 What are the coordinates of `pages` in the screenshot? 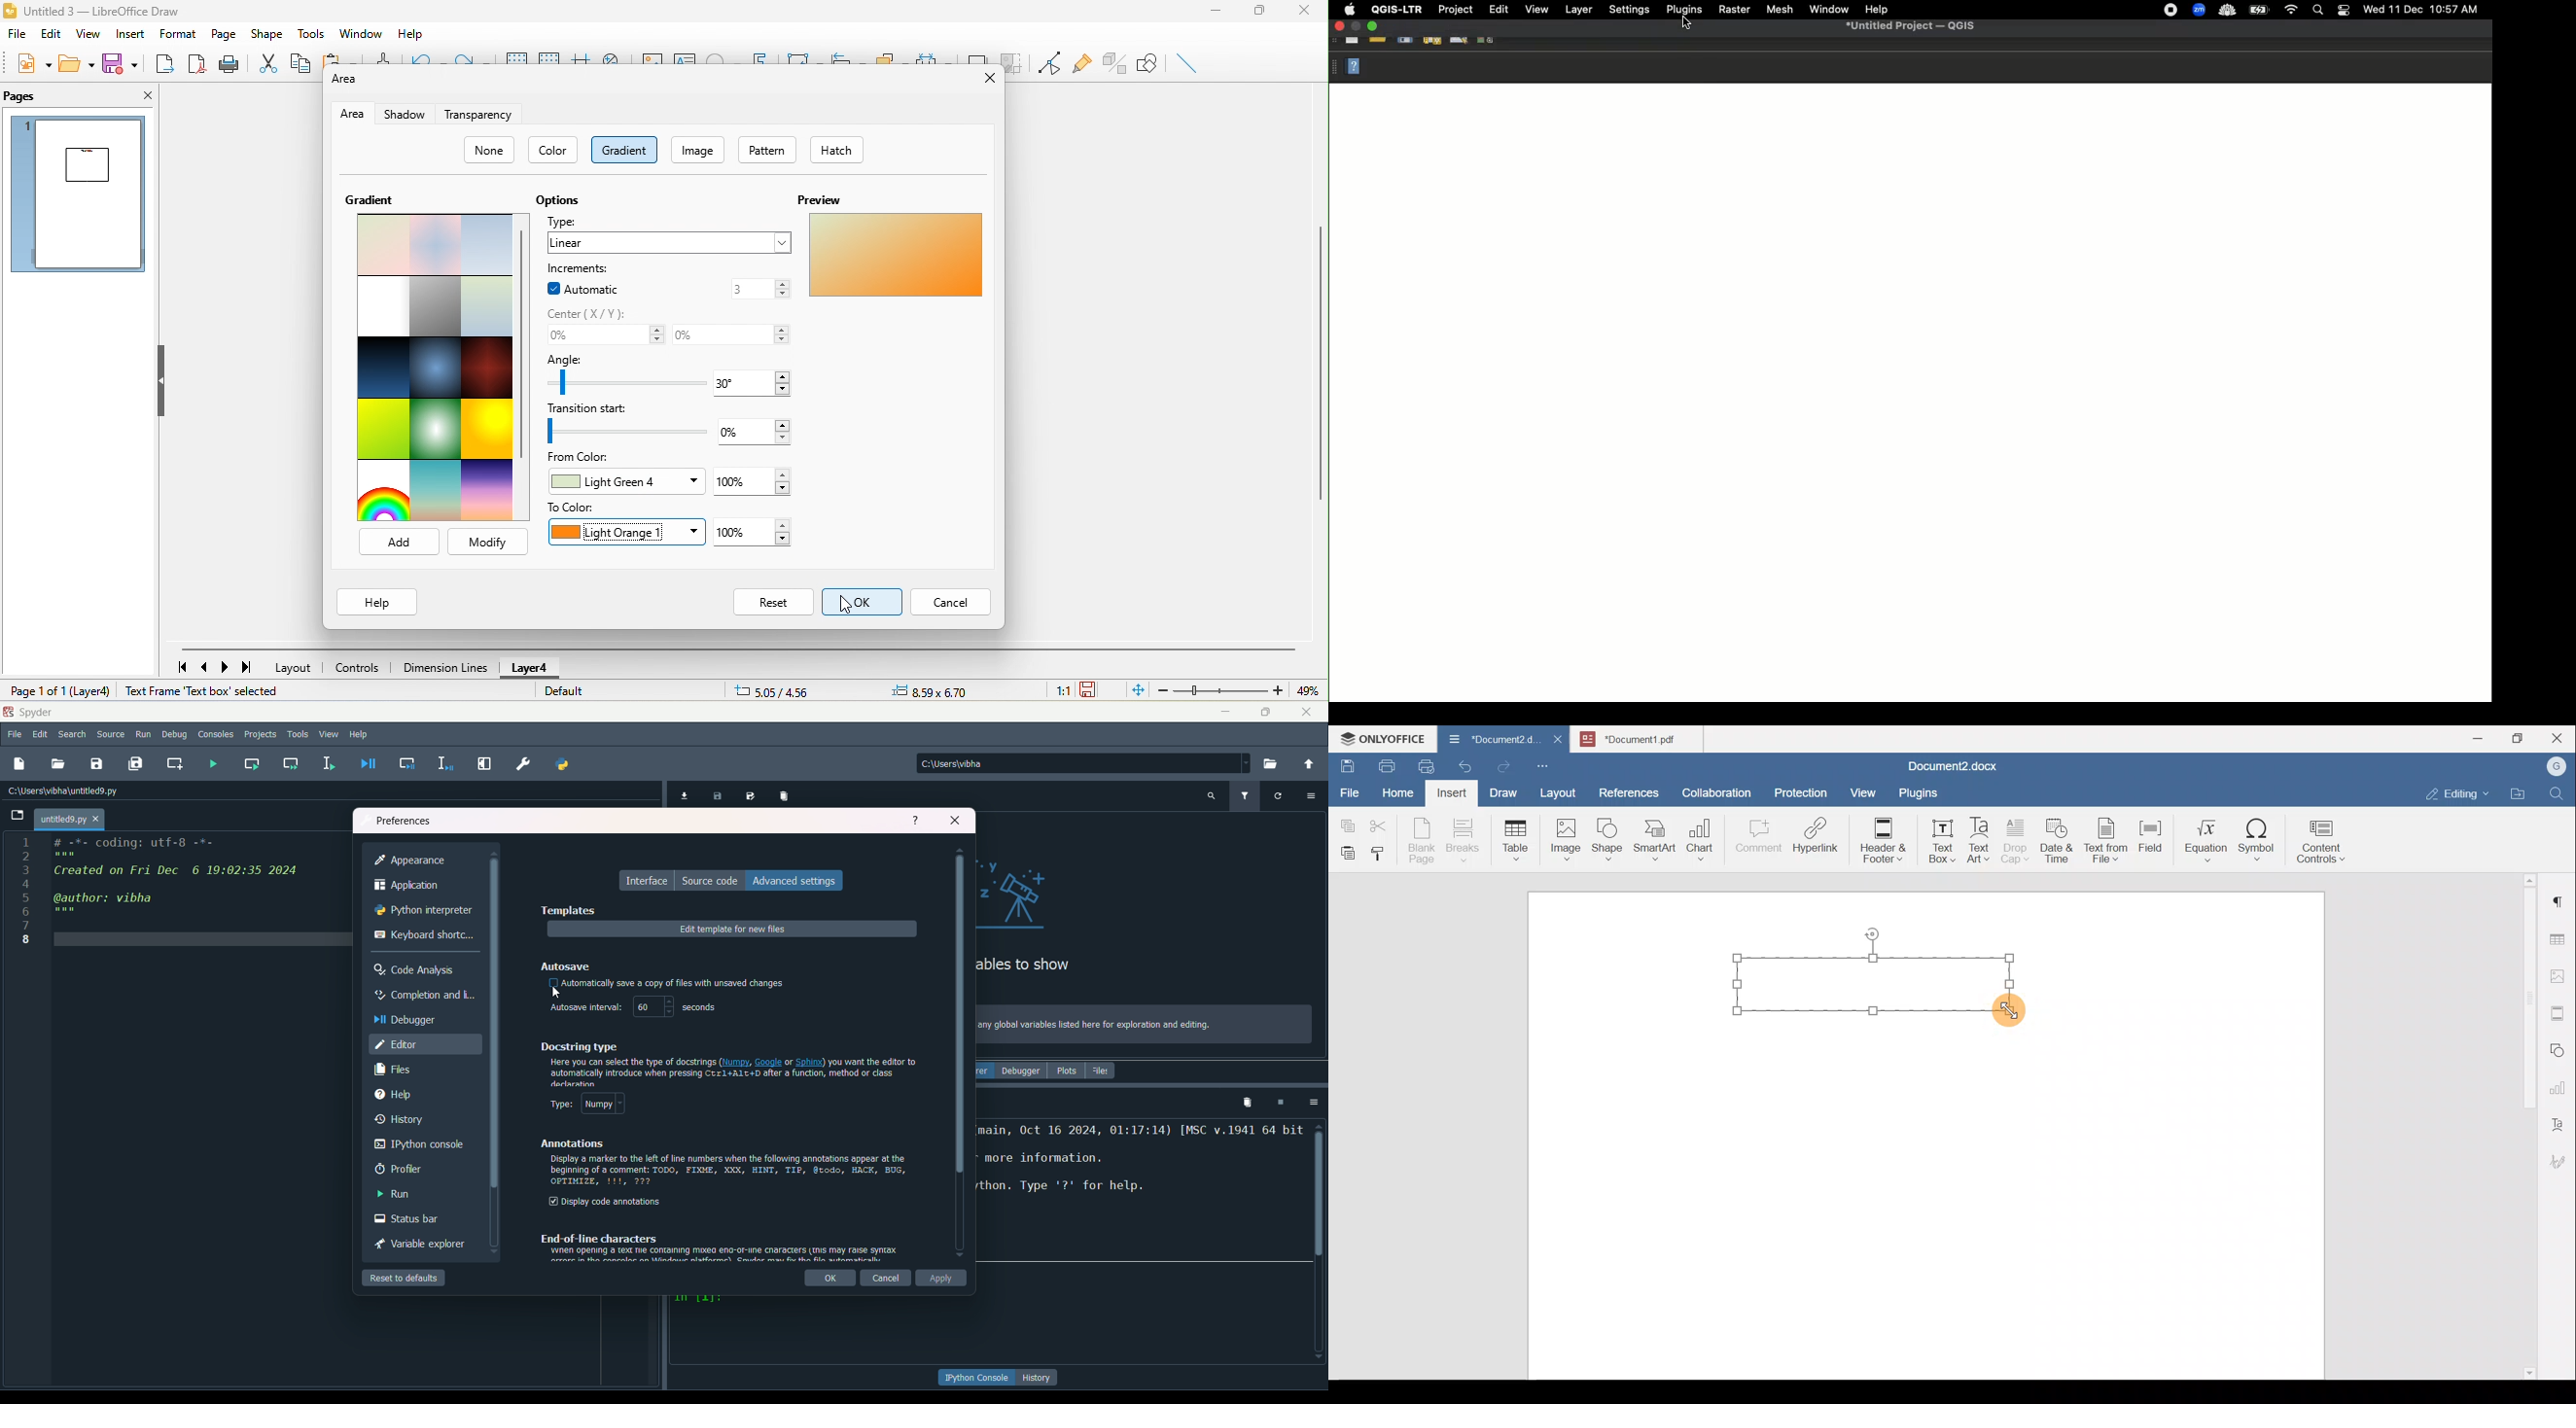 It's located at (30, 99).